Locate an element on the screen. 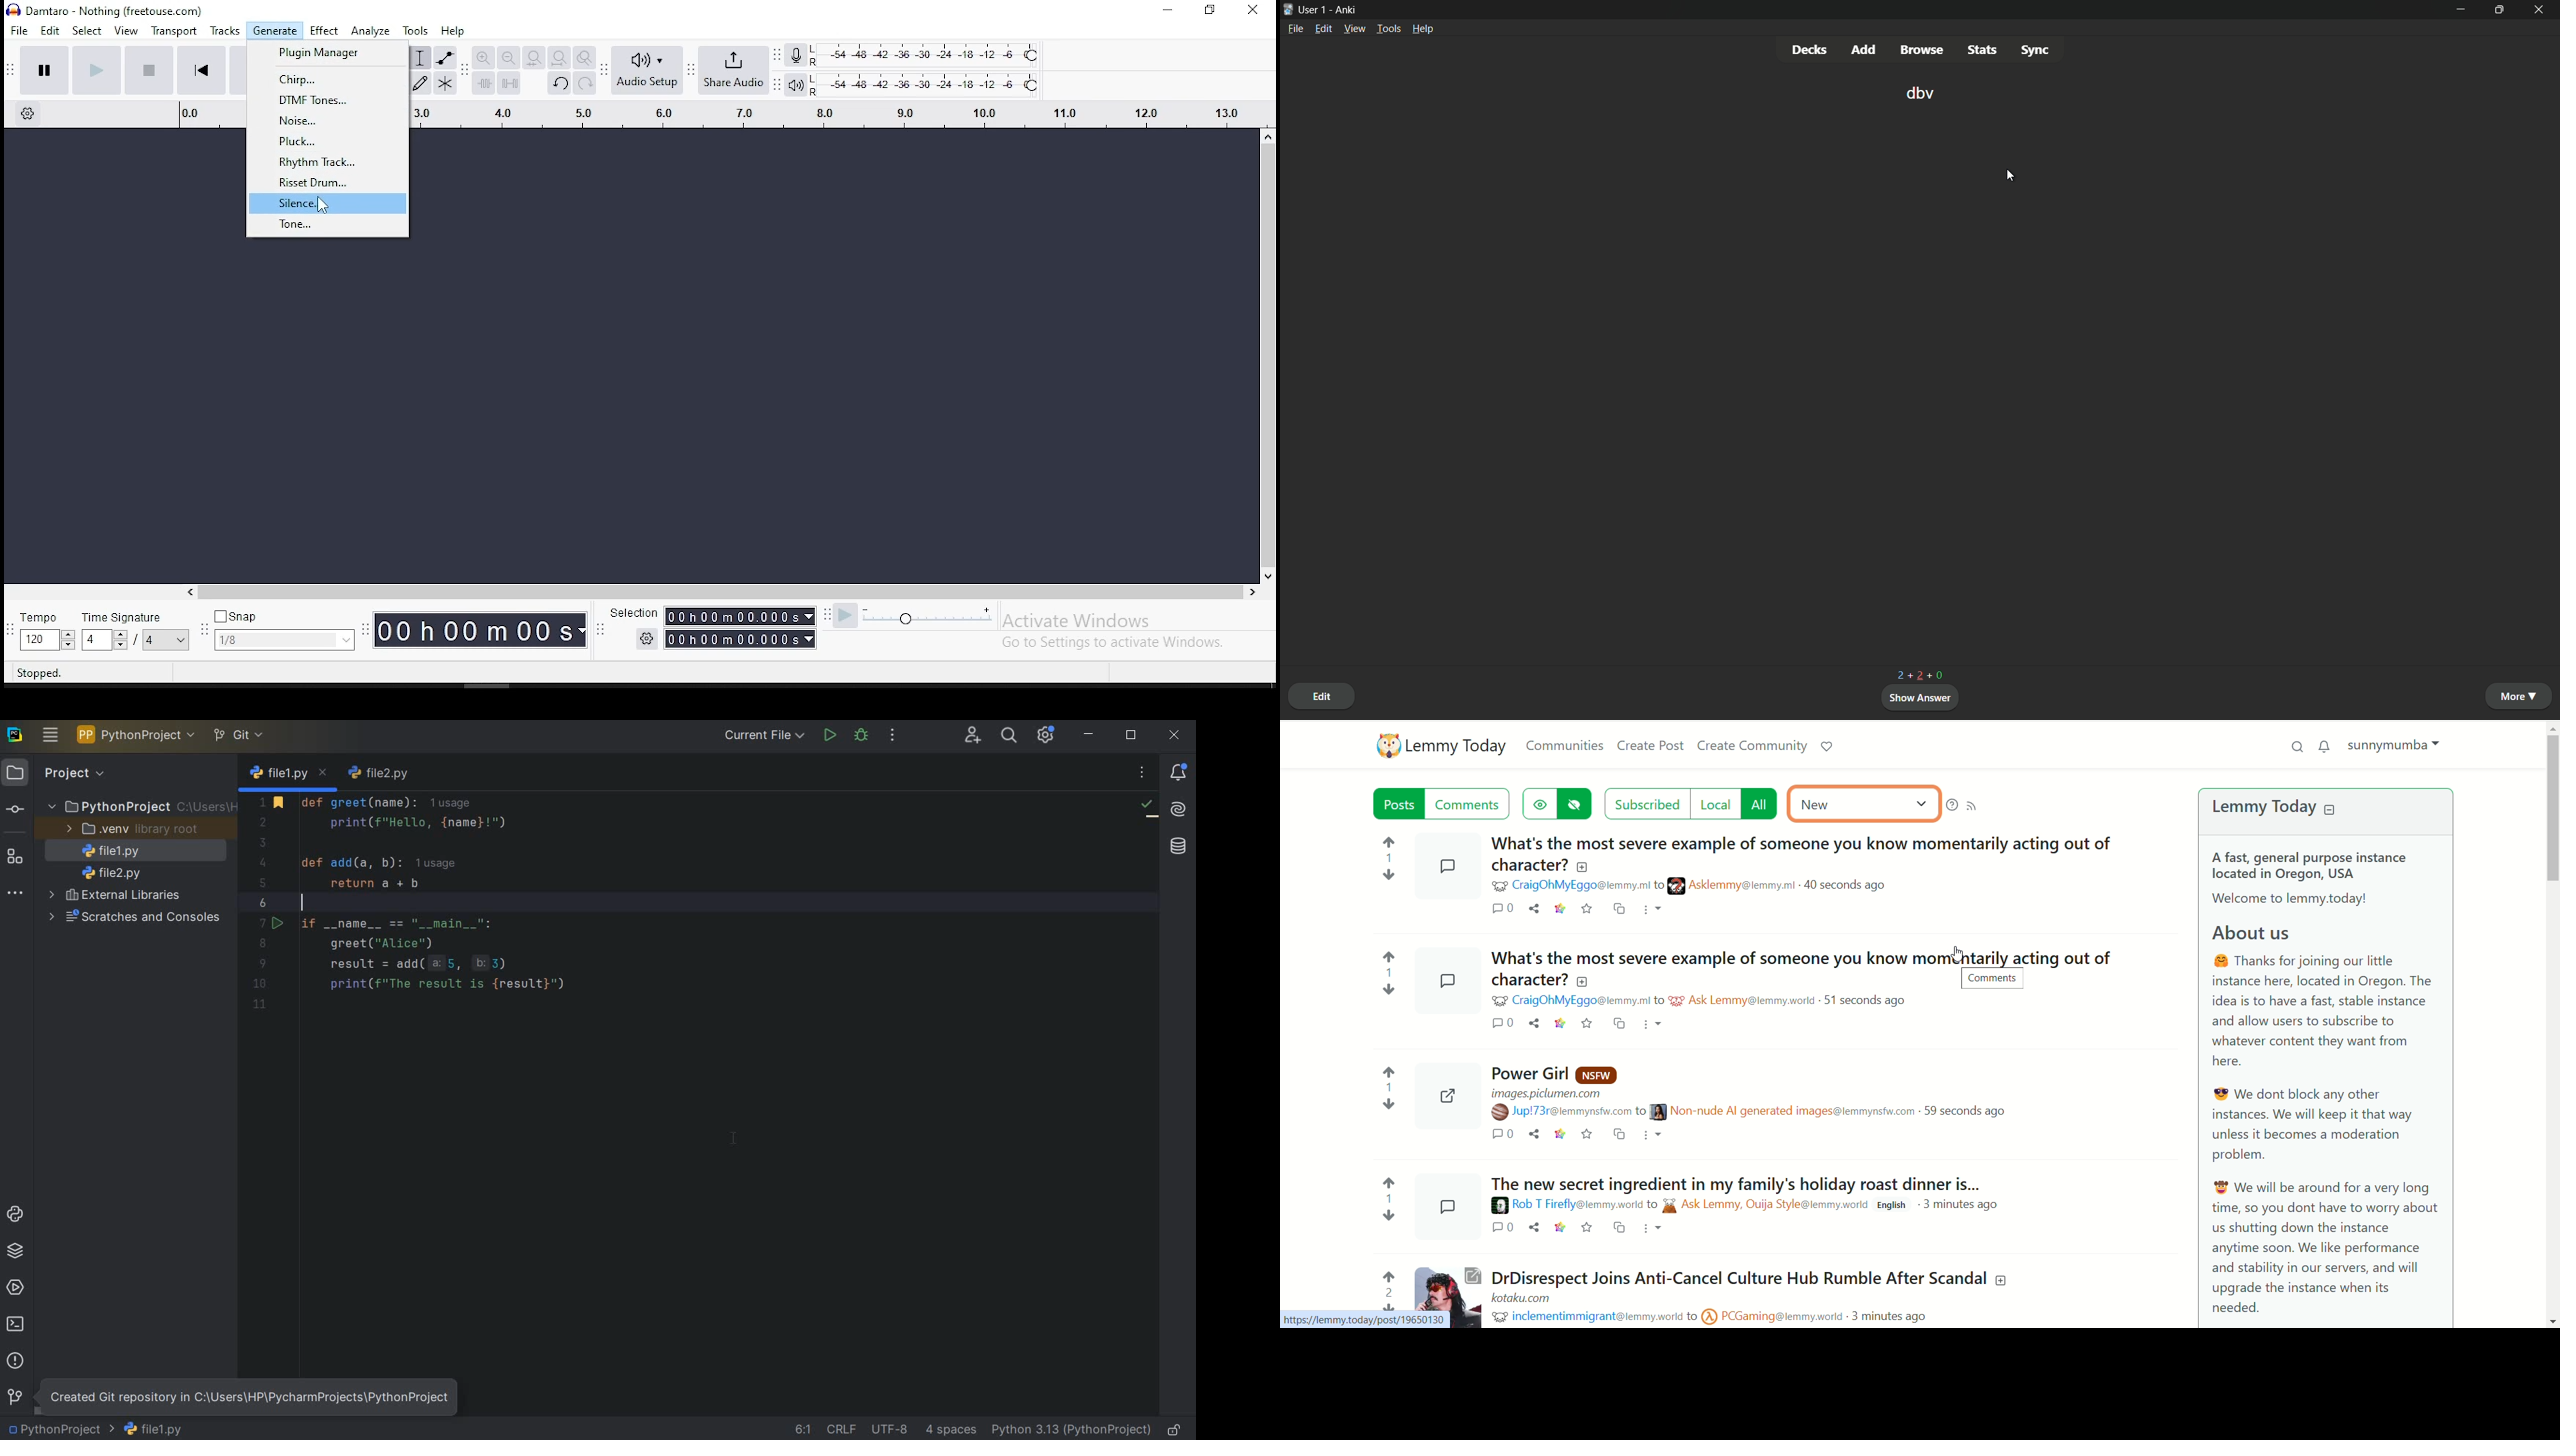 This screenshot has height=1456, width=2576. project name is located at coordinates (60, 1430).